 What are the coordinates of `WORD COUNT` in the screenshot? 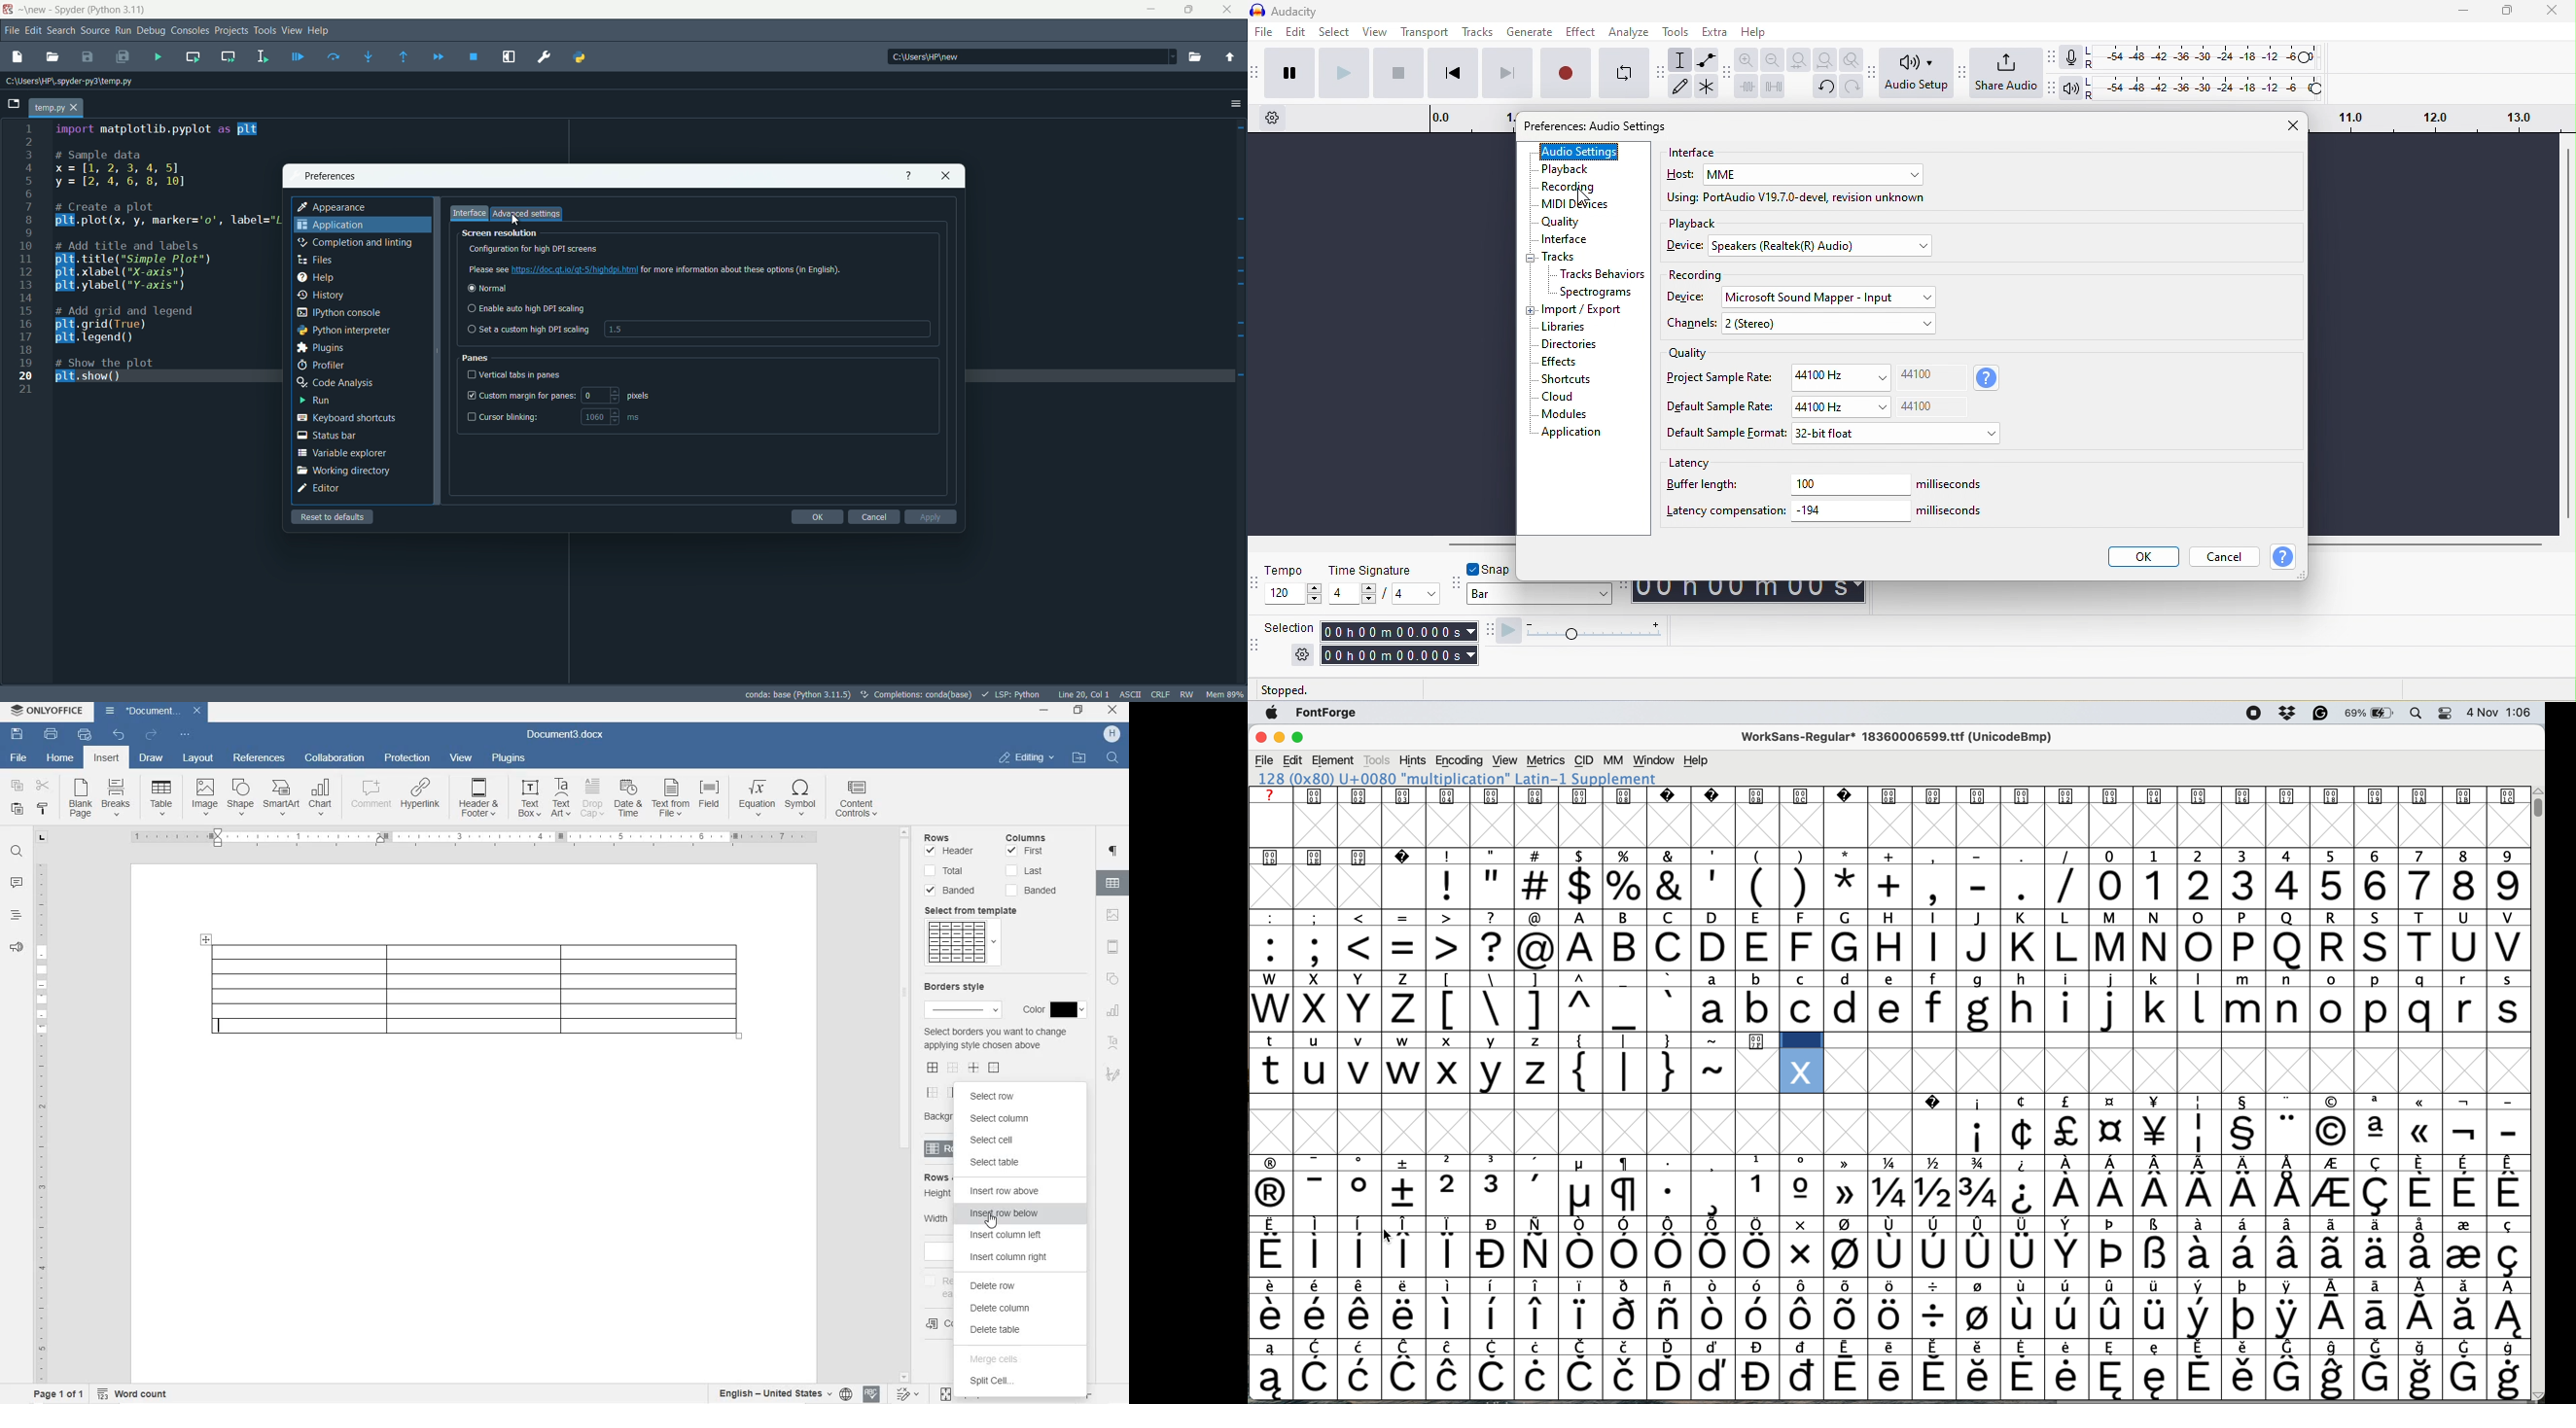 It's located at (132, 1392).